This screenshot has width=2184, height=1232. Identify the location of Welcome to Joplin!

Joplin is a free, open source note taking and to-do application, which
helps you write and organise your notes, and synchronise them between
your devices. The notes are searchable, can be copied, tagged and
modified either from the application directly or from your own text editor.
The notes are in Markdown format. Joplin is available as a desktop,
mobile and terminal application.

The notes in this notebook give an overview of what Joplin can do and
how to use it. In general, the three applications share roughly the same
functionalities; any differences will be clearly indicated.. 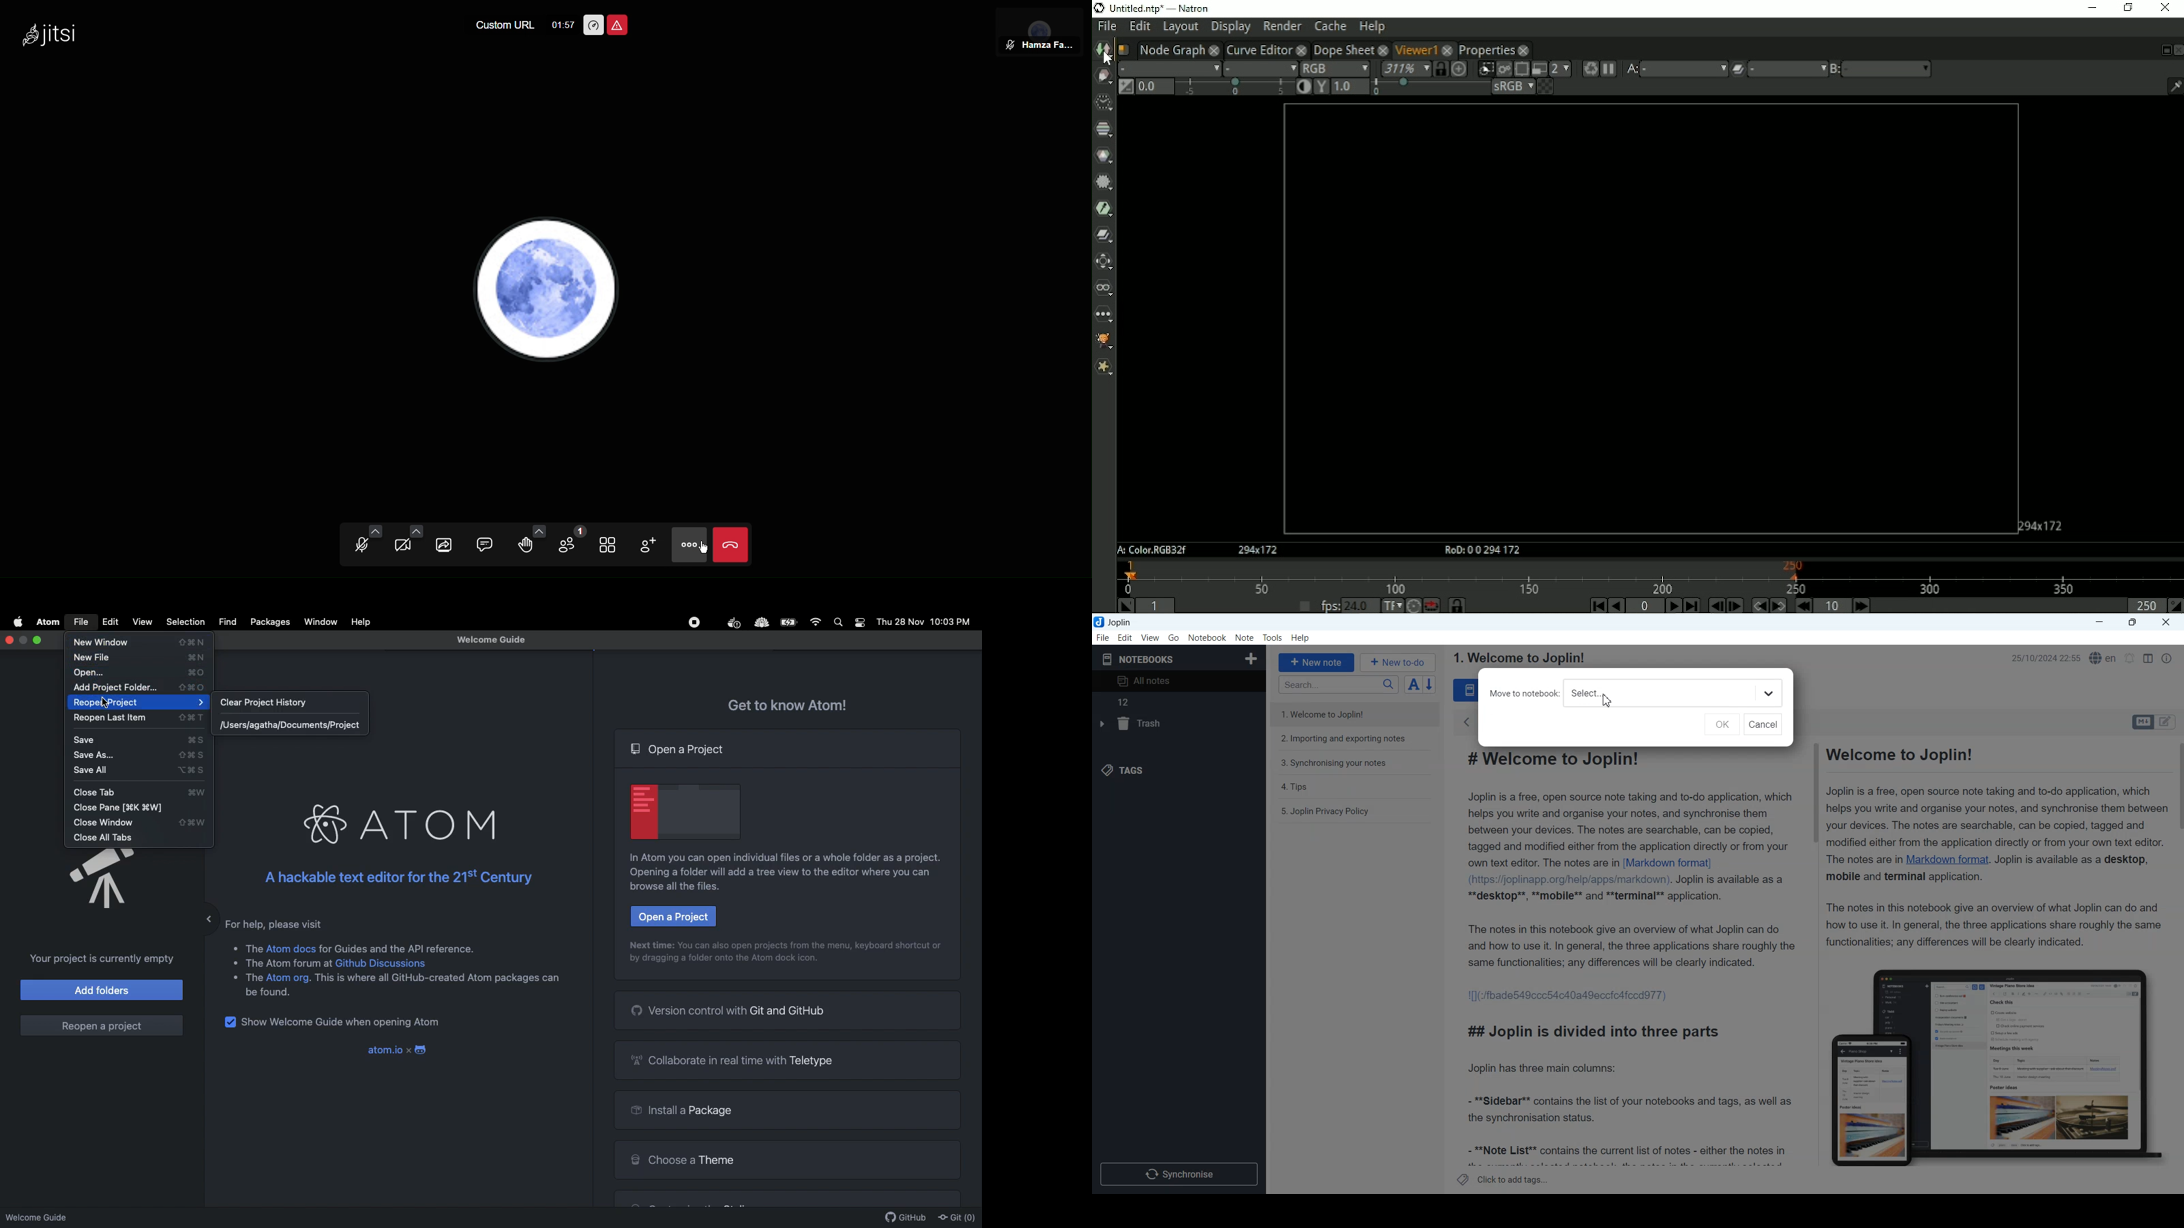
(1992, 847).